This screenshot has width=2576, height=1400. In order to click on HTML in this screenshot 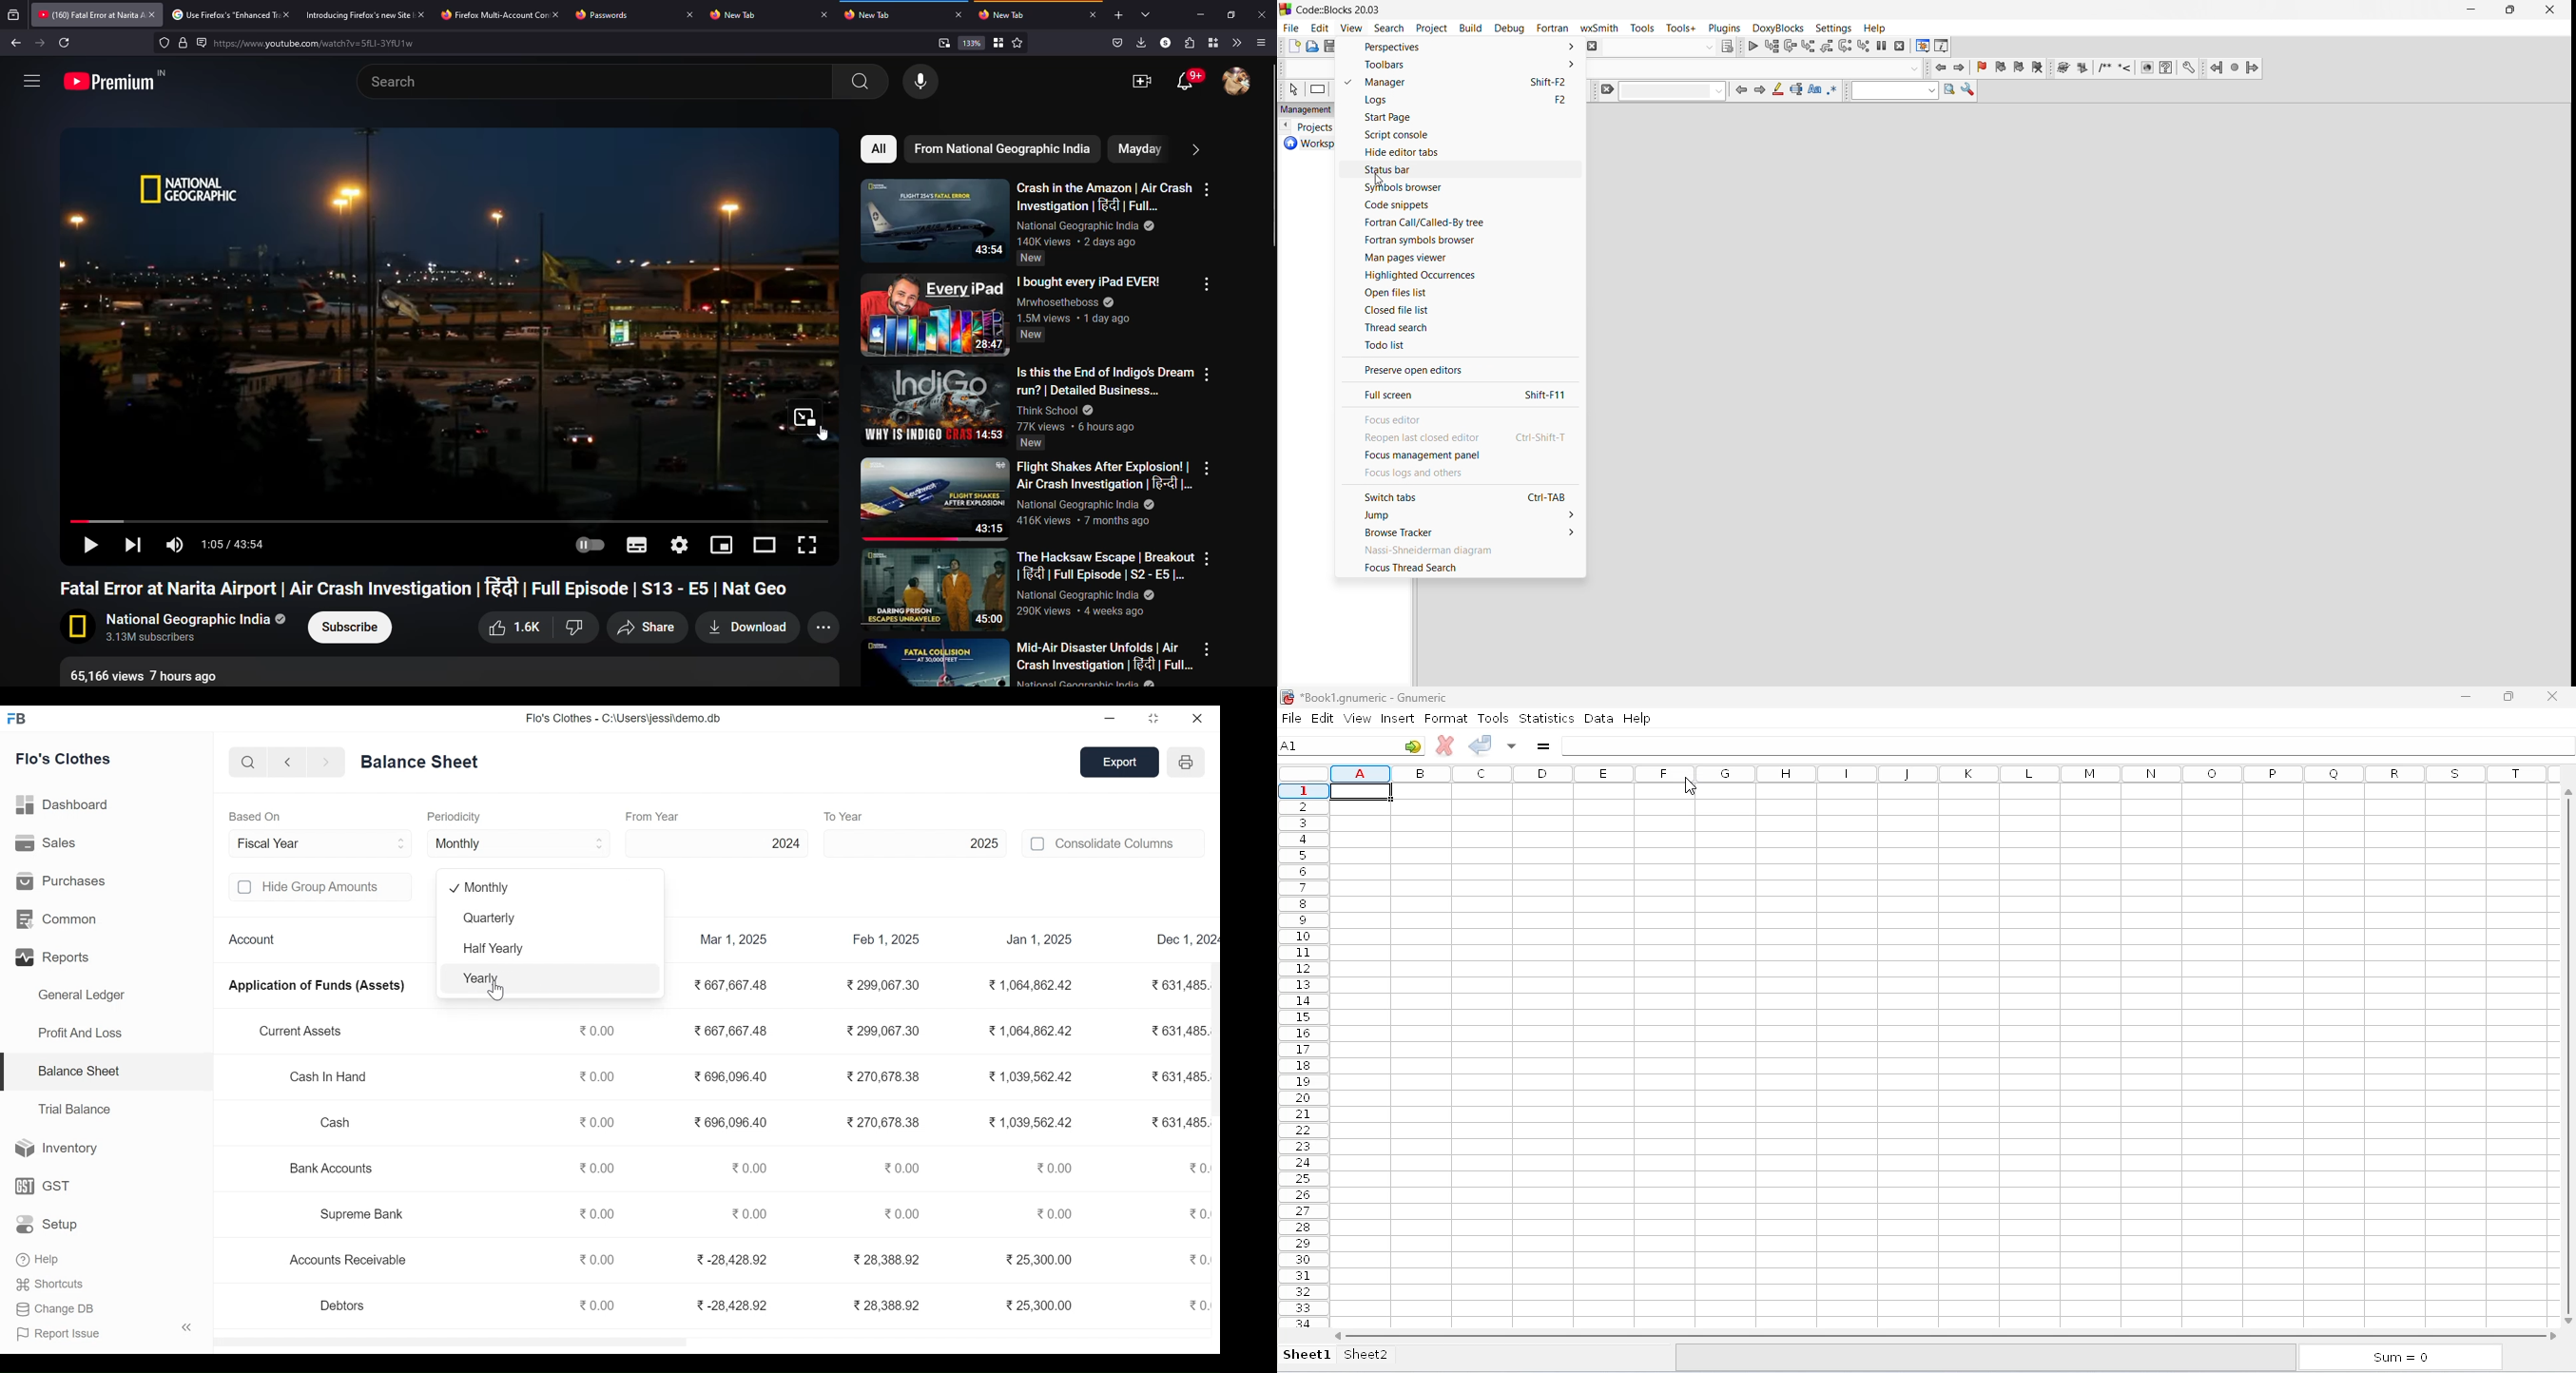, I will do `click(2146, 69)`.